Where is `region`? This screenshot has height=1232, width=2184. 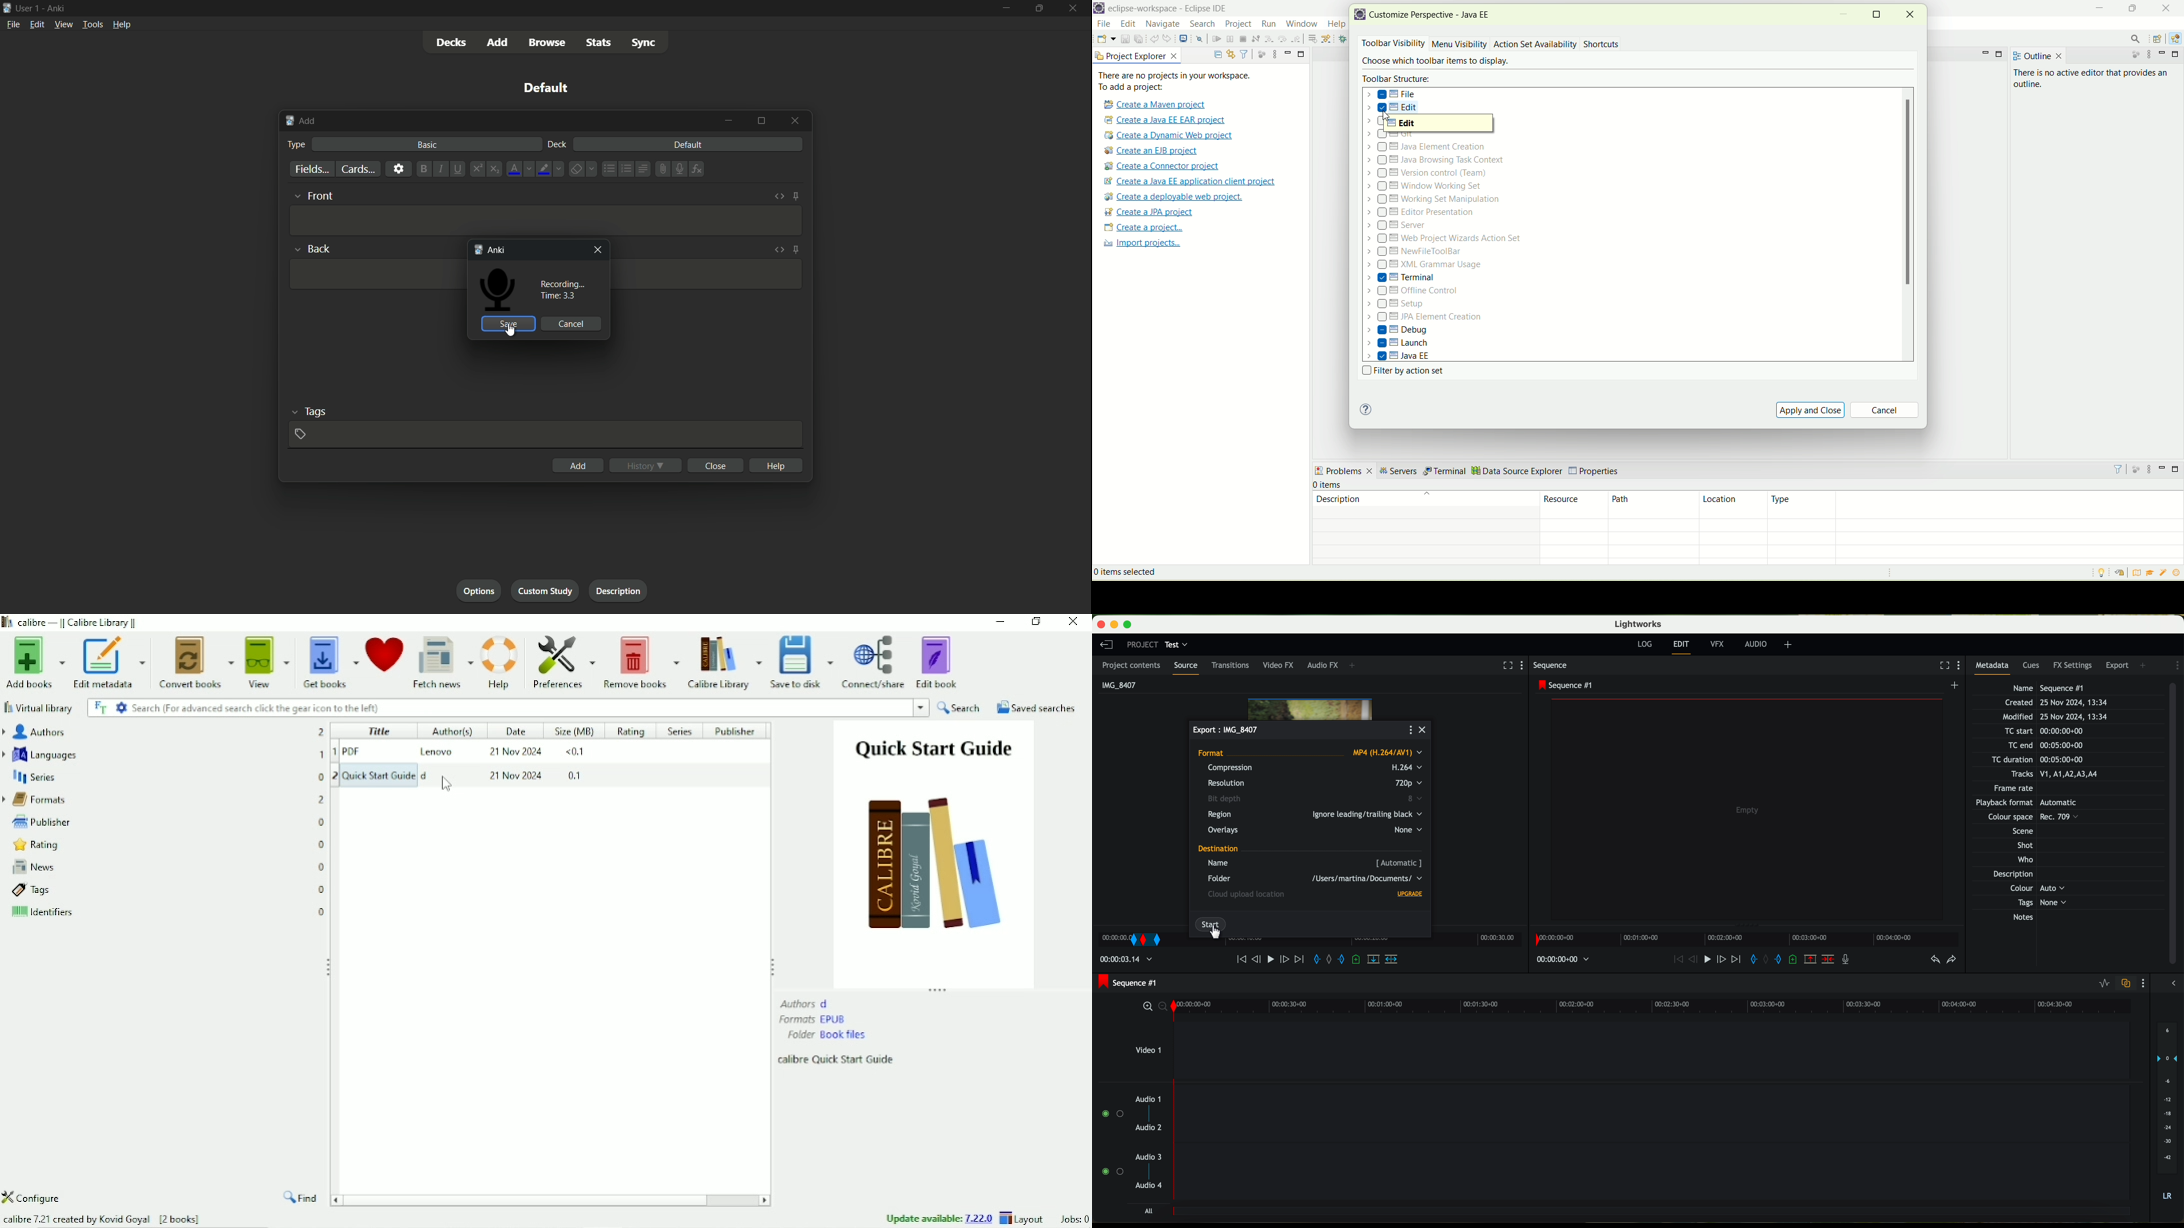 region is located at coordinates (1316, 815).